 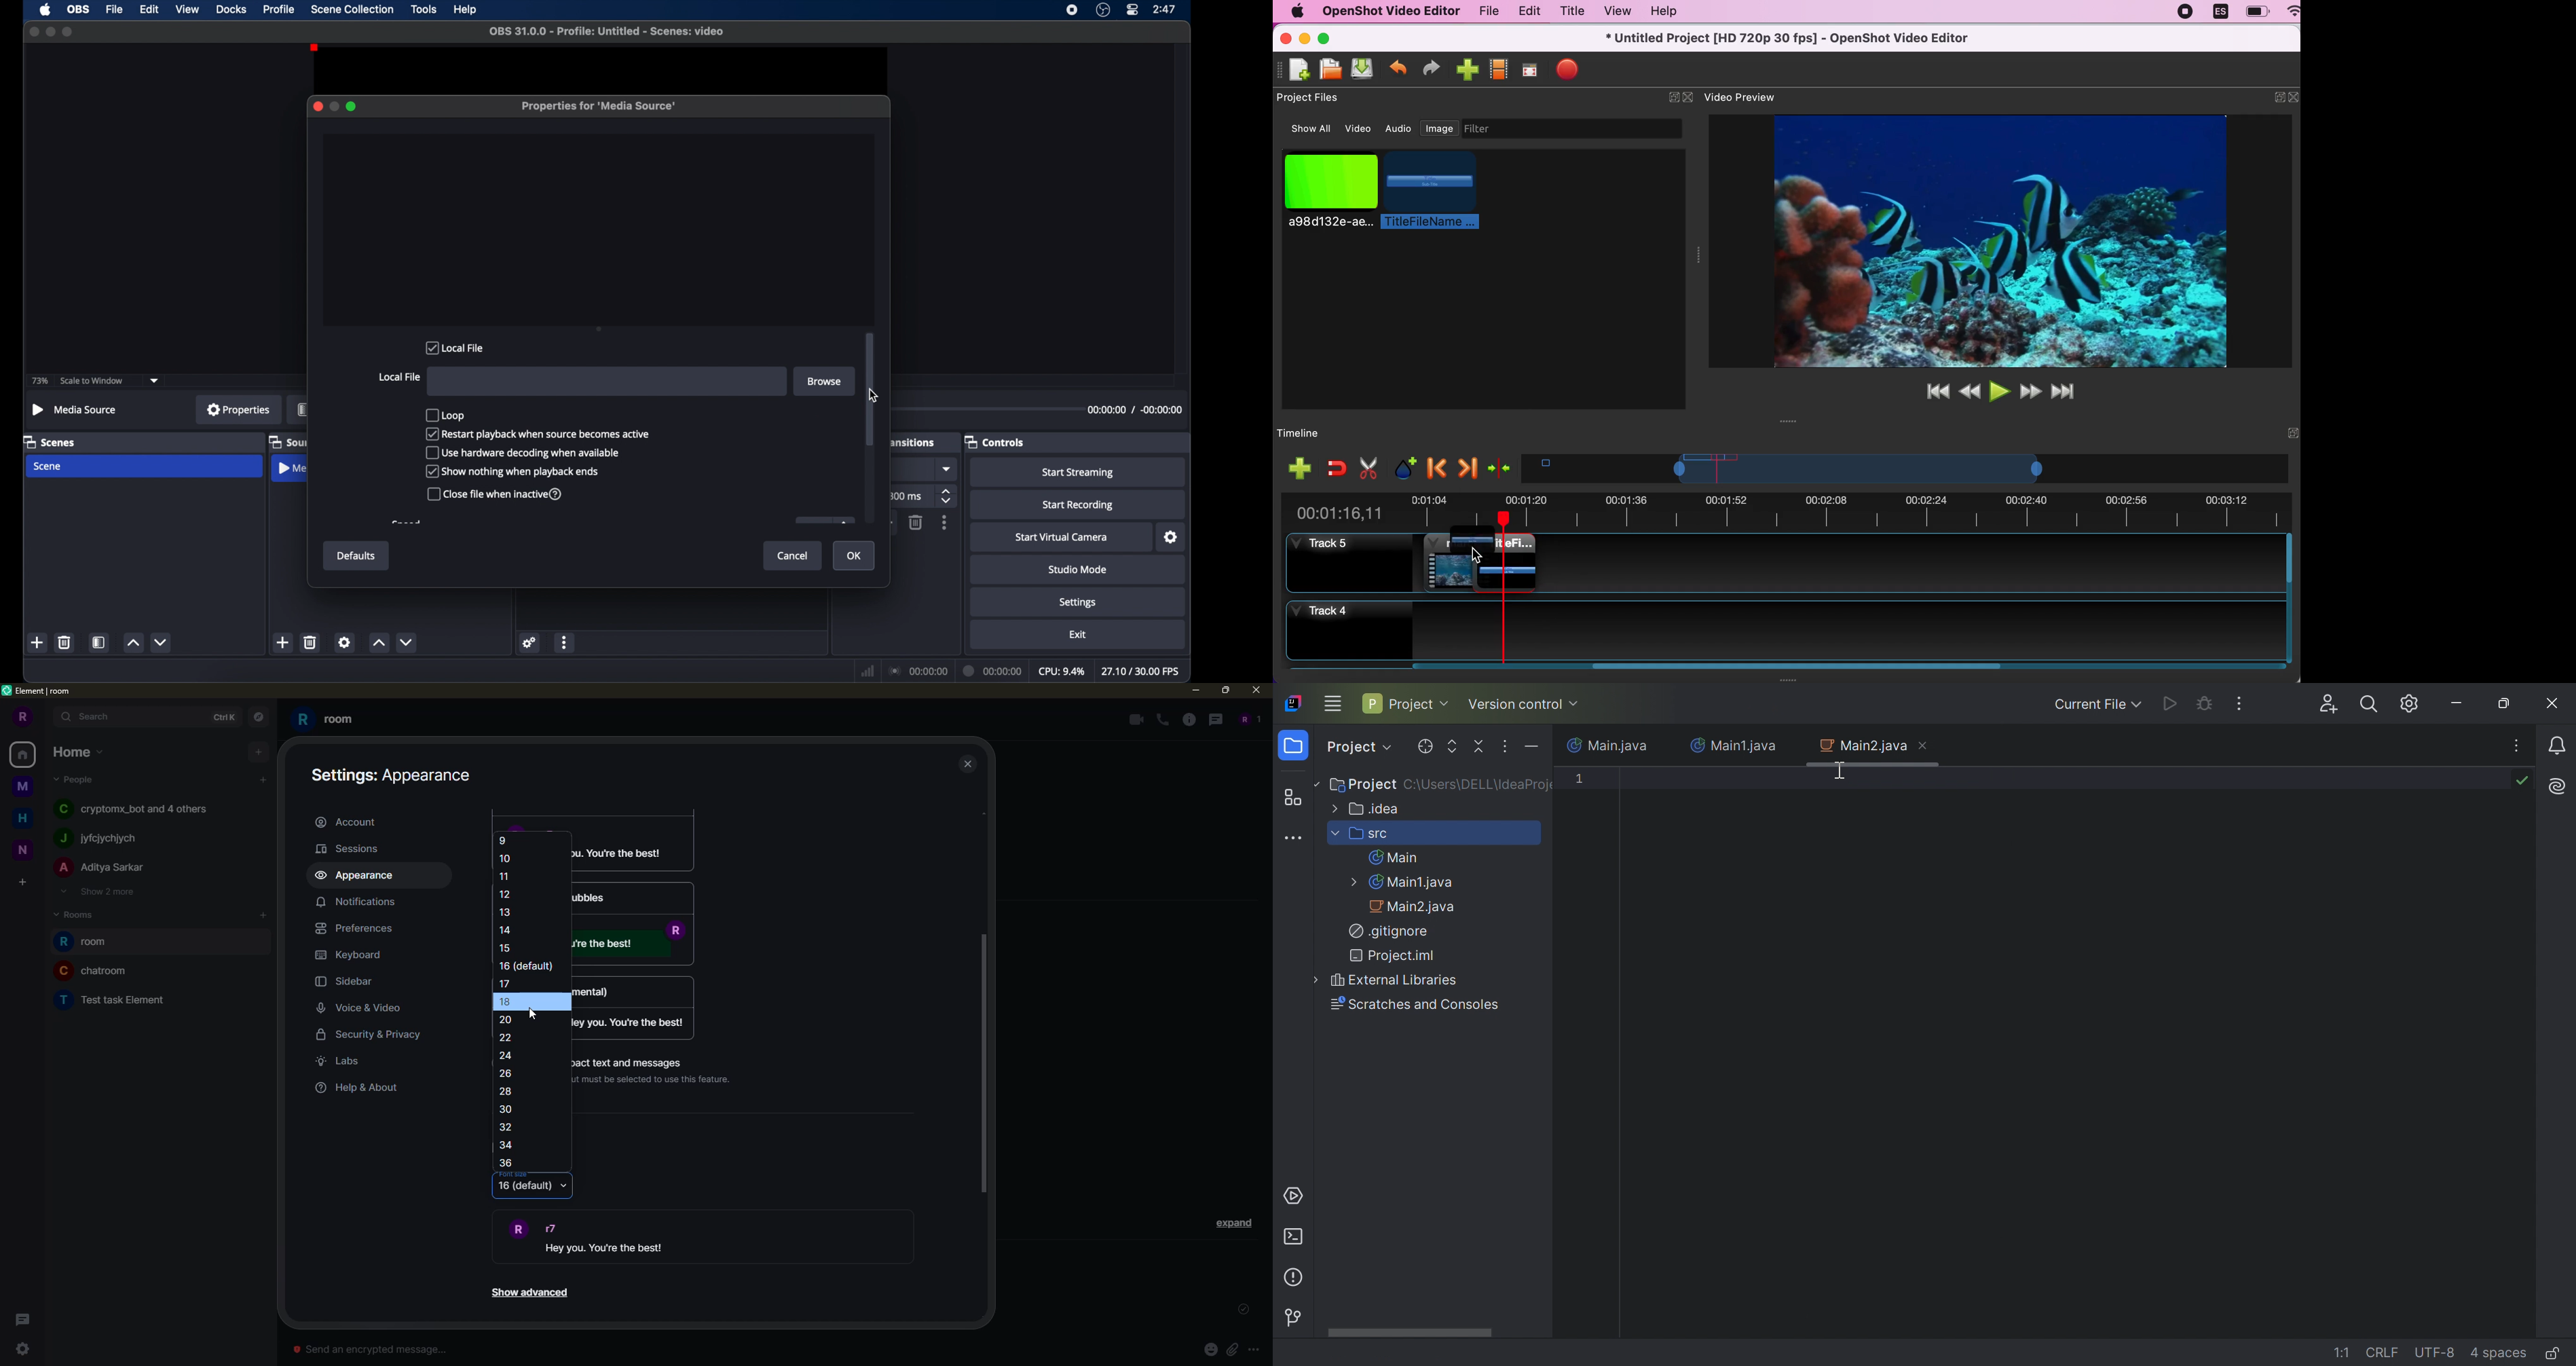 What do you see at coordinates (867, 671) in the screenshot?
I see `network` at bounding box center [867, 671].